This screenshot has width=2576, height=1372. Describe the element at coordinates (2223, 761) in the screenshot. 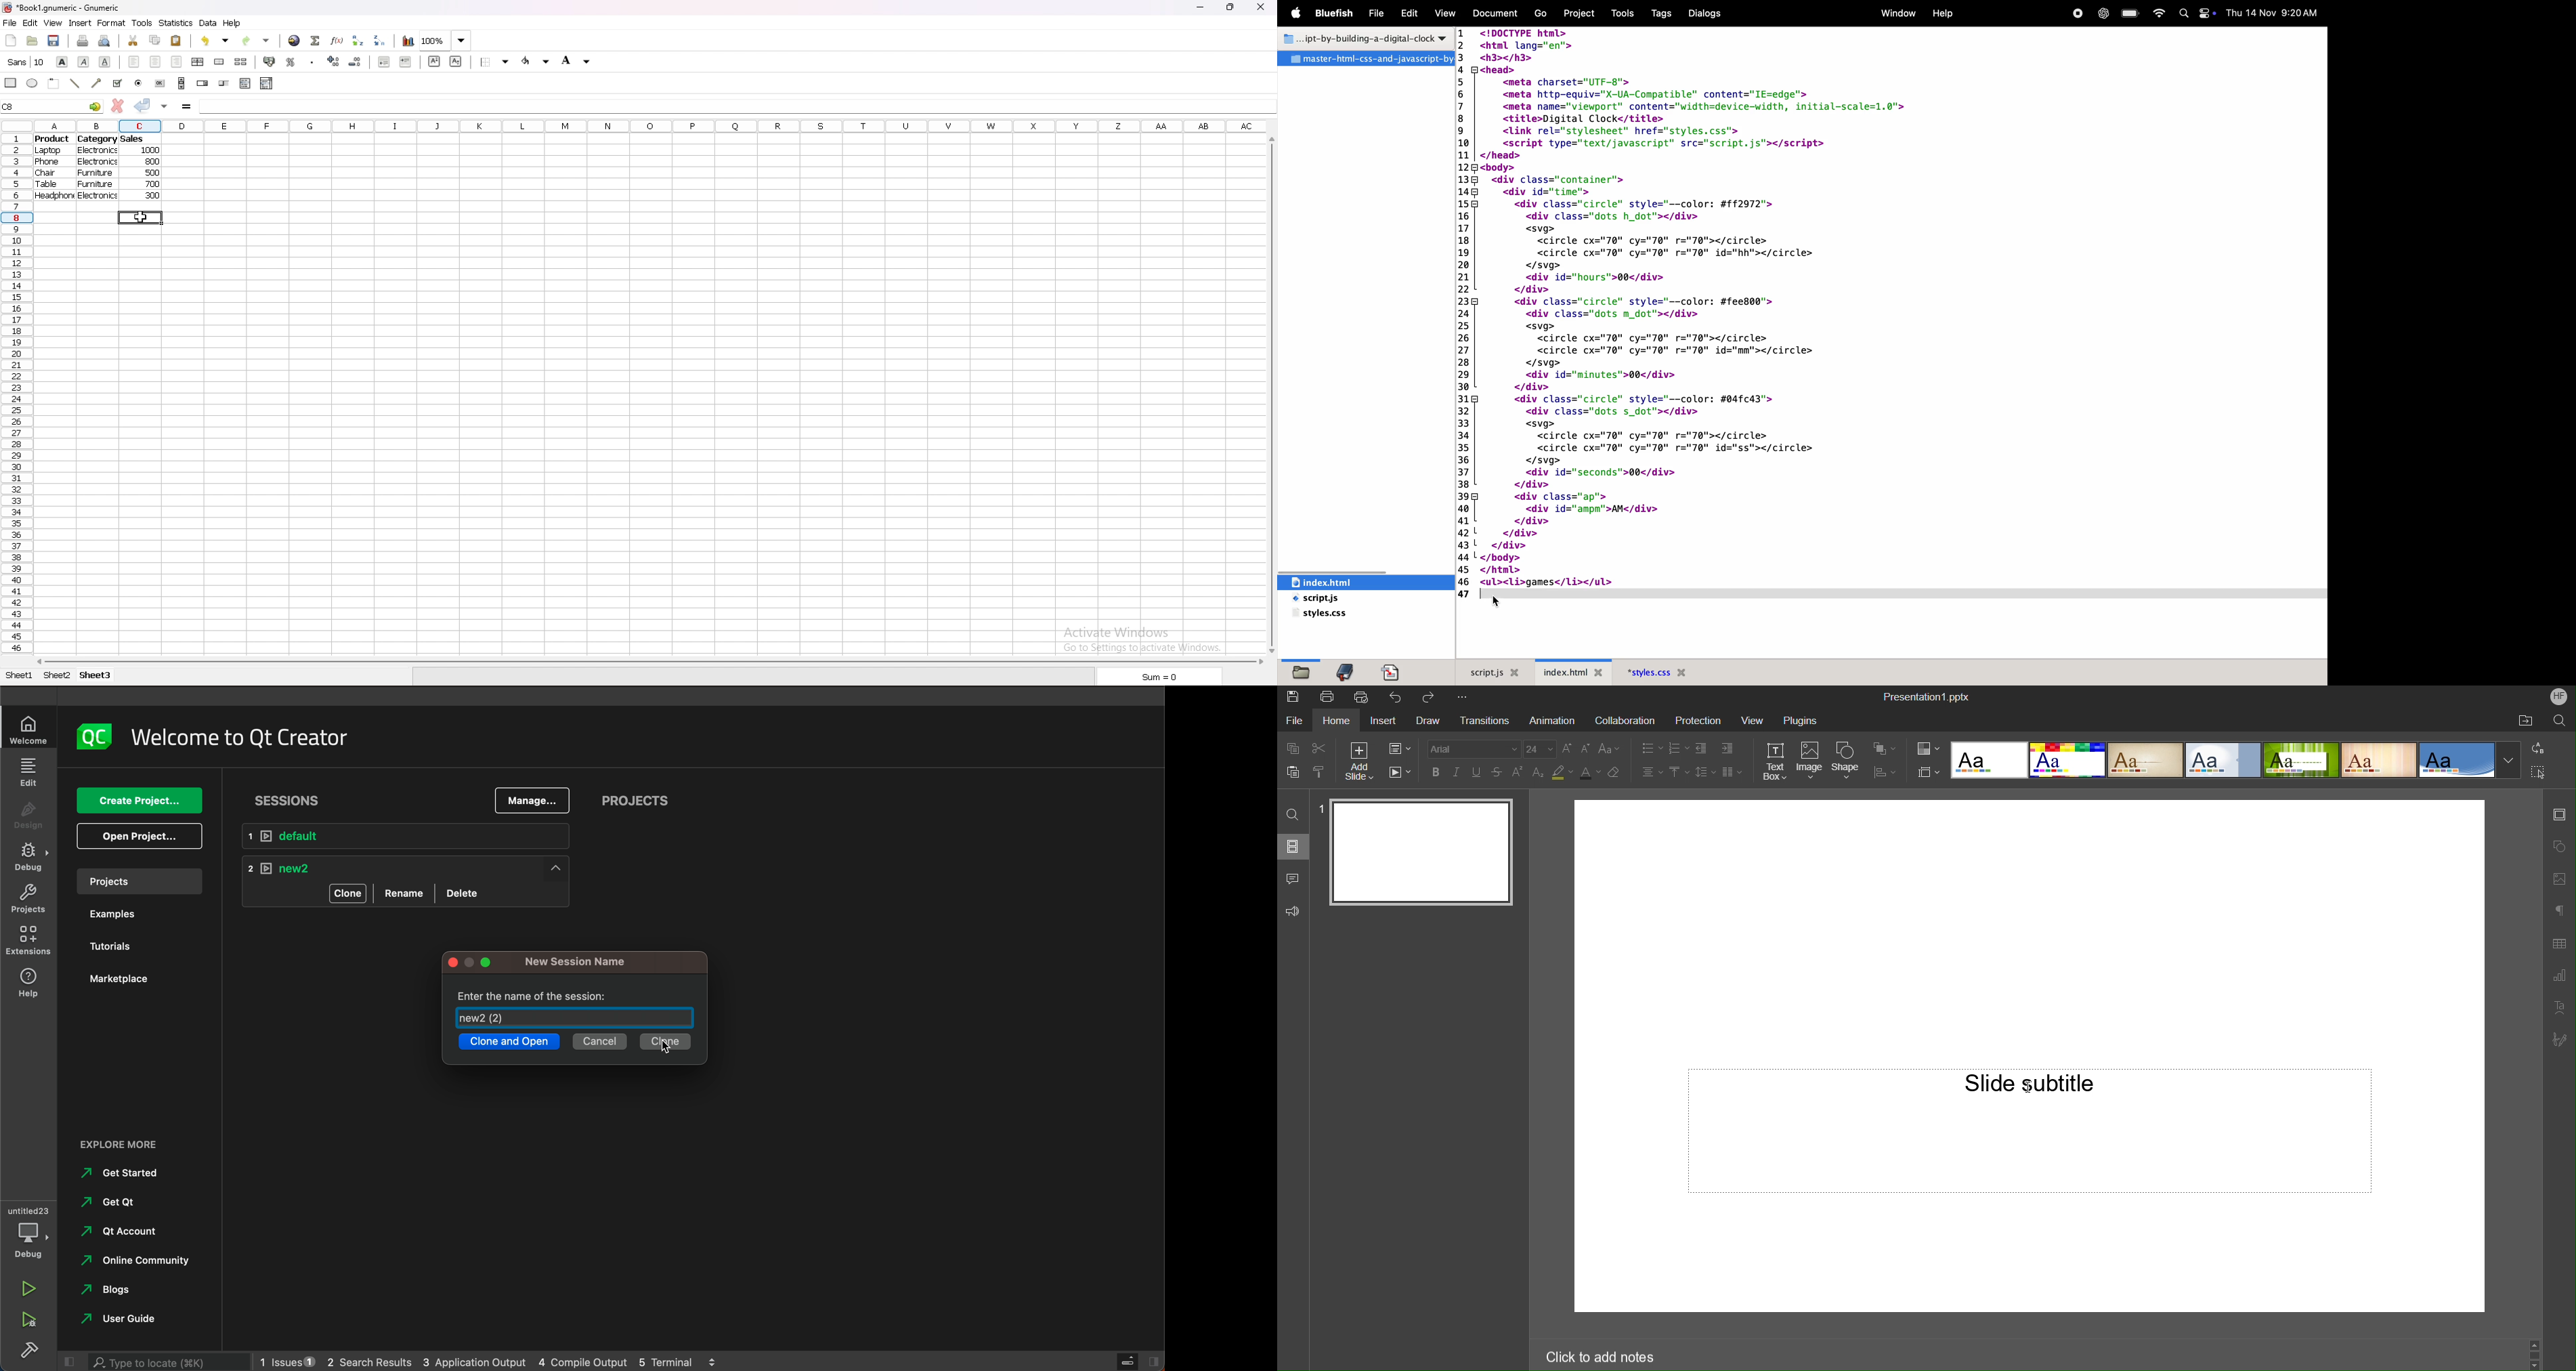

I see `template` at that location.